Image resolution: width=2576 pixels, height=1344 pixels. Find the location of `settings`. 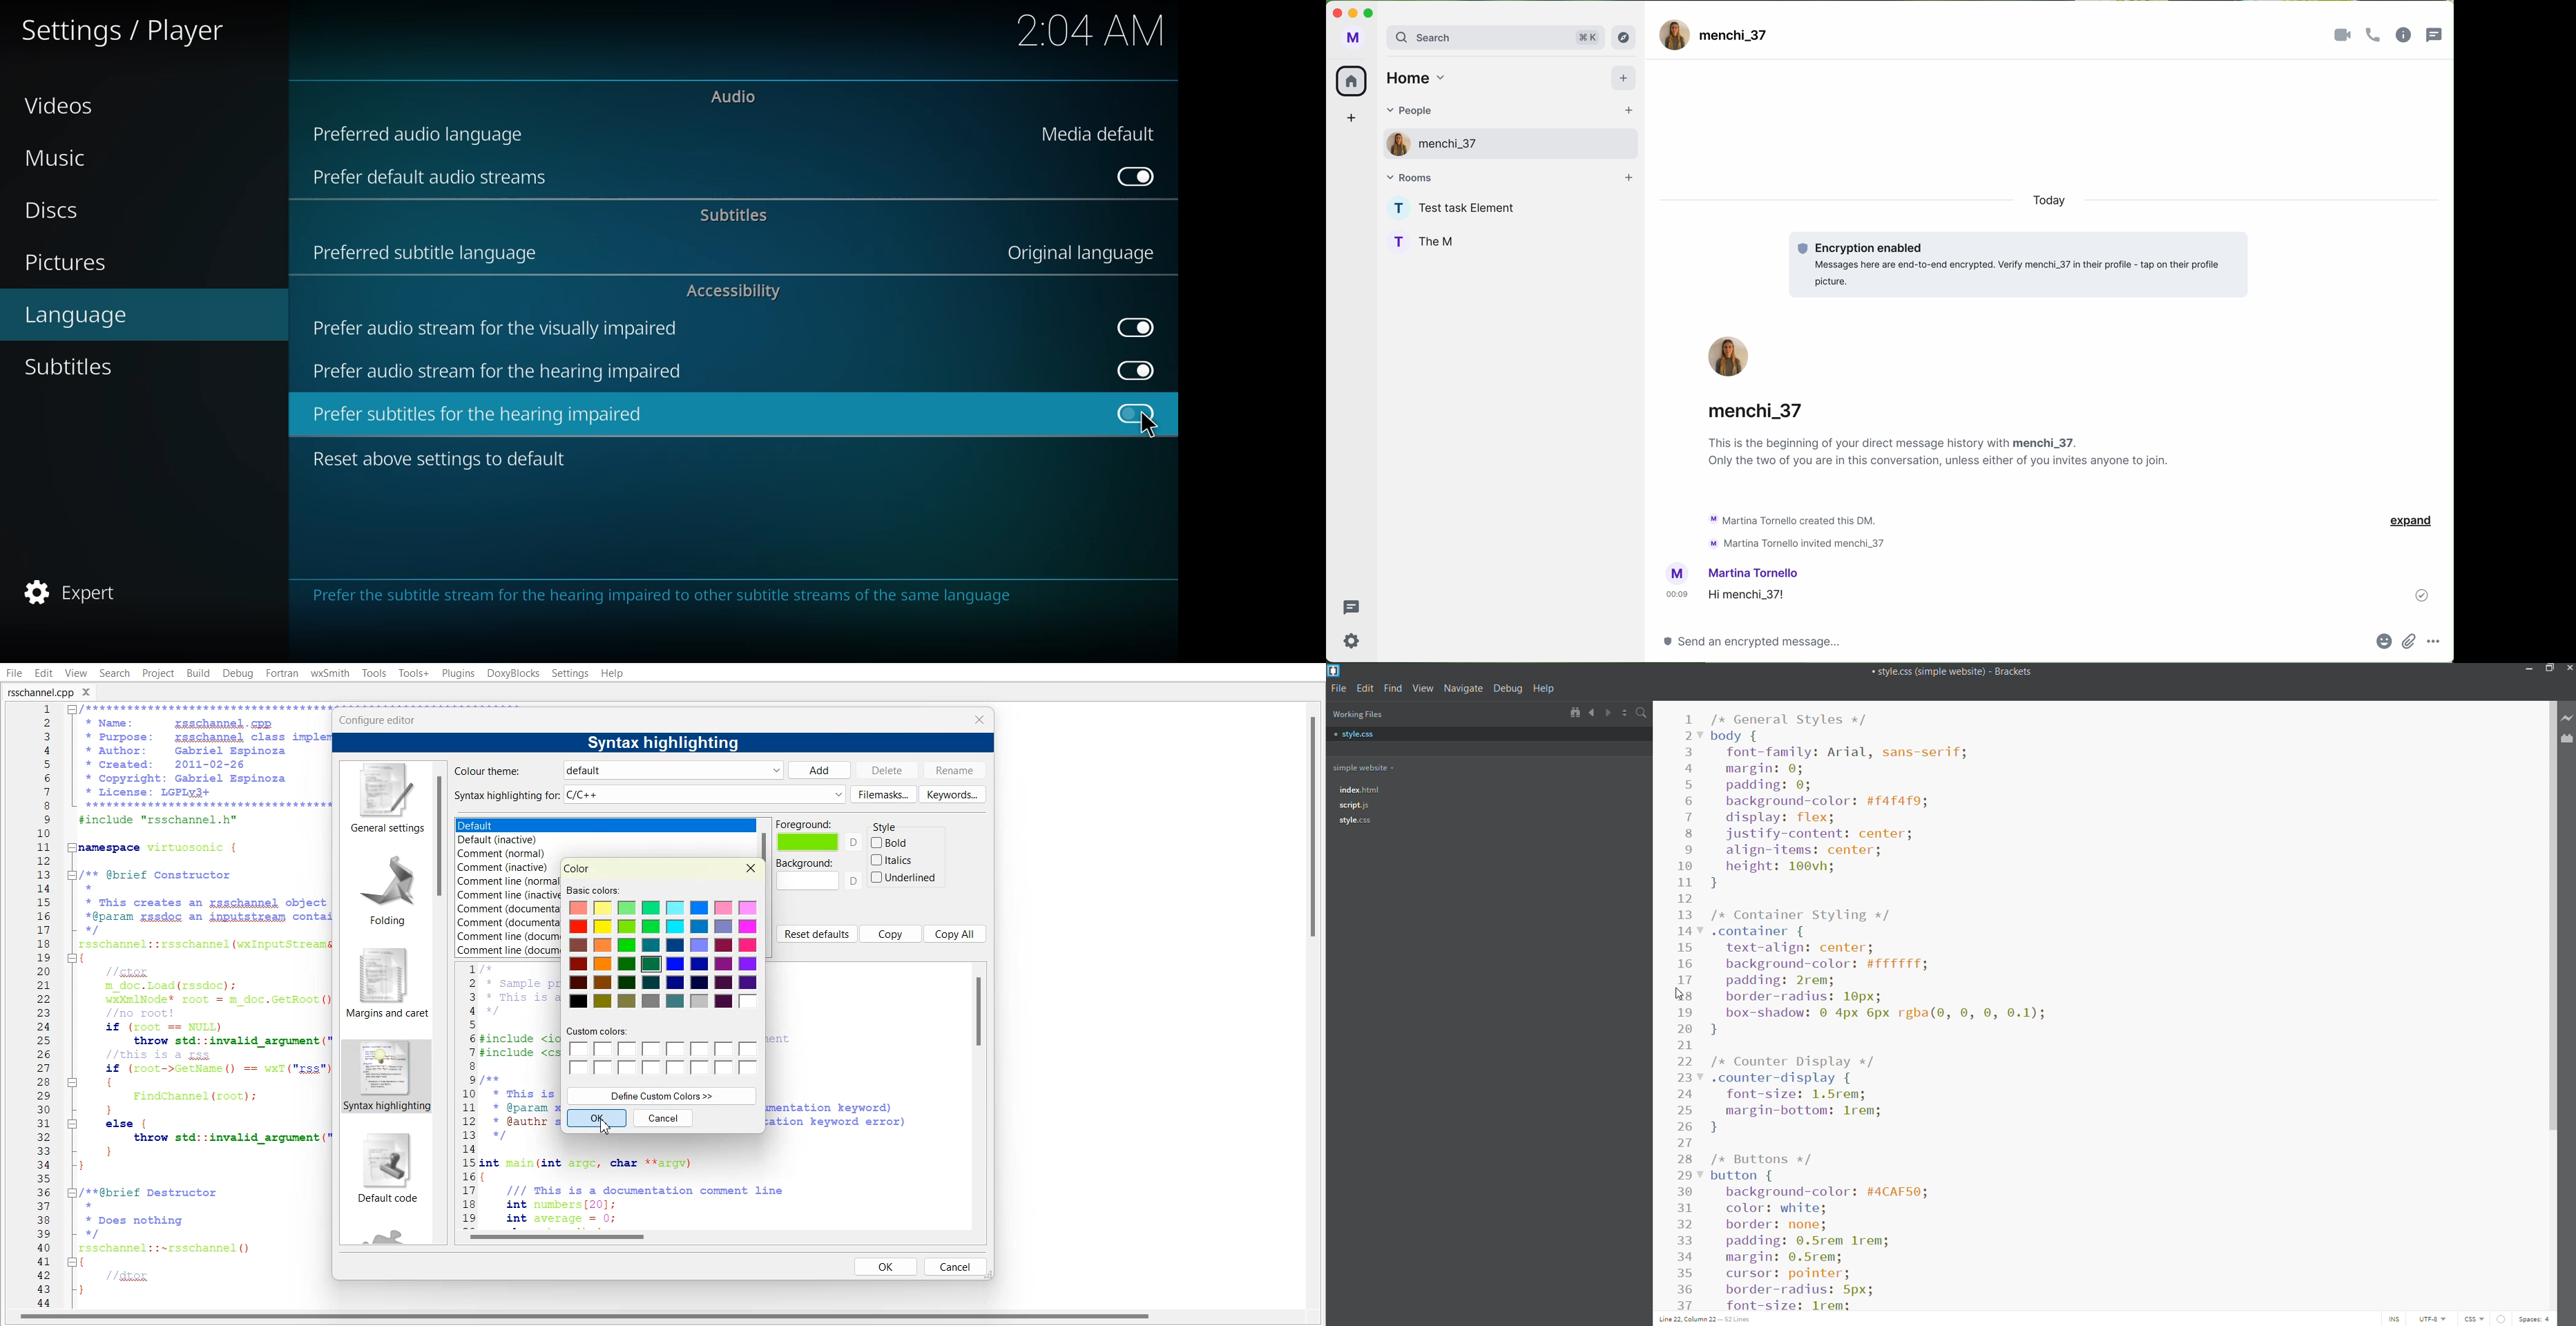

settings is located at coordinates (1352, 640).